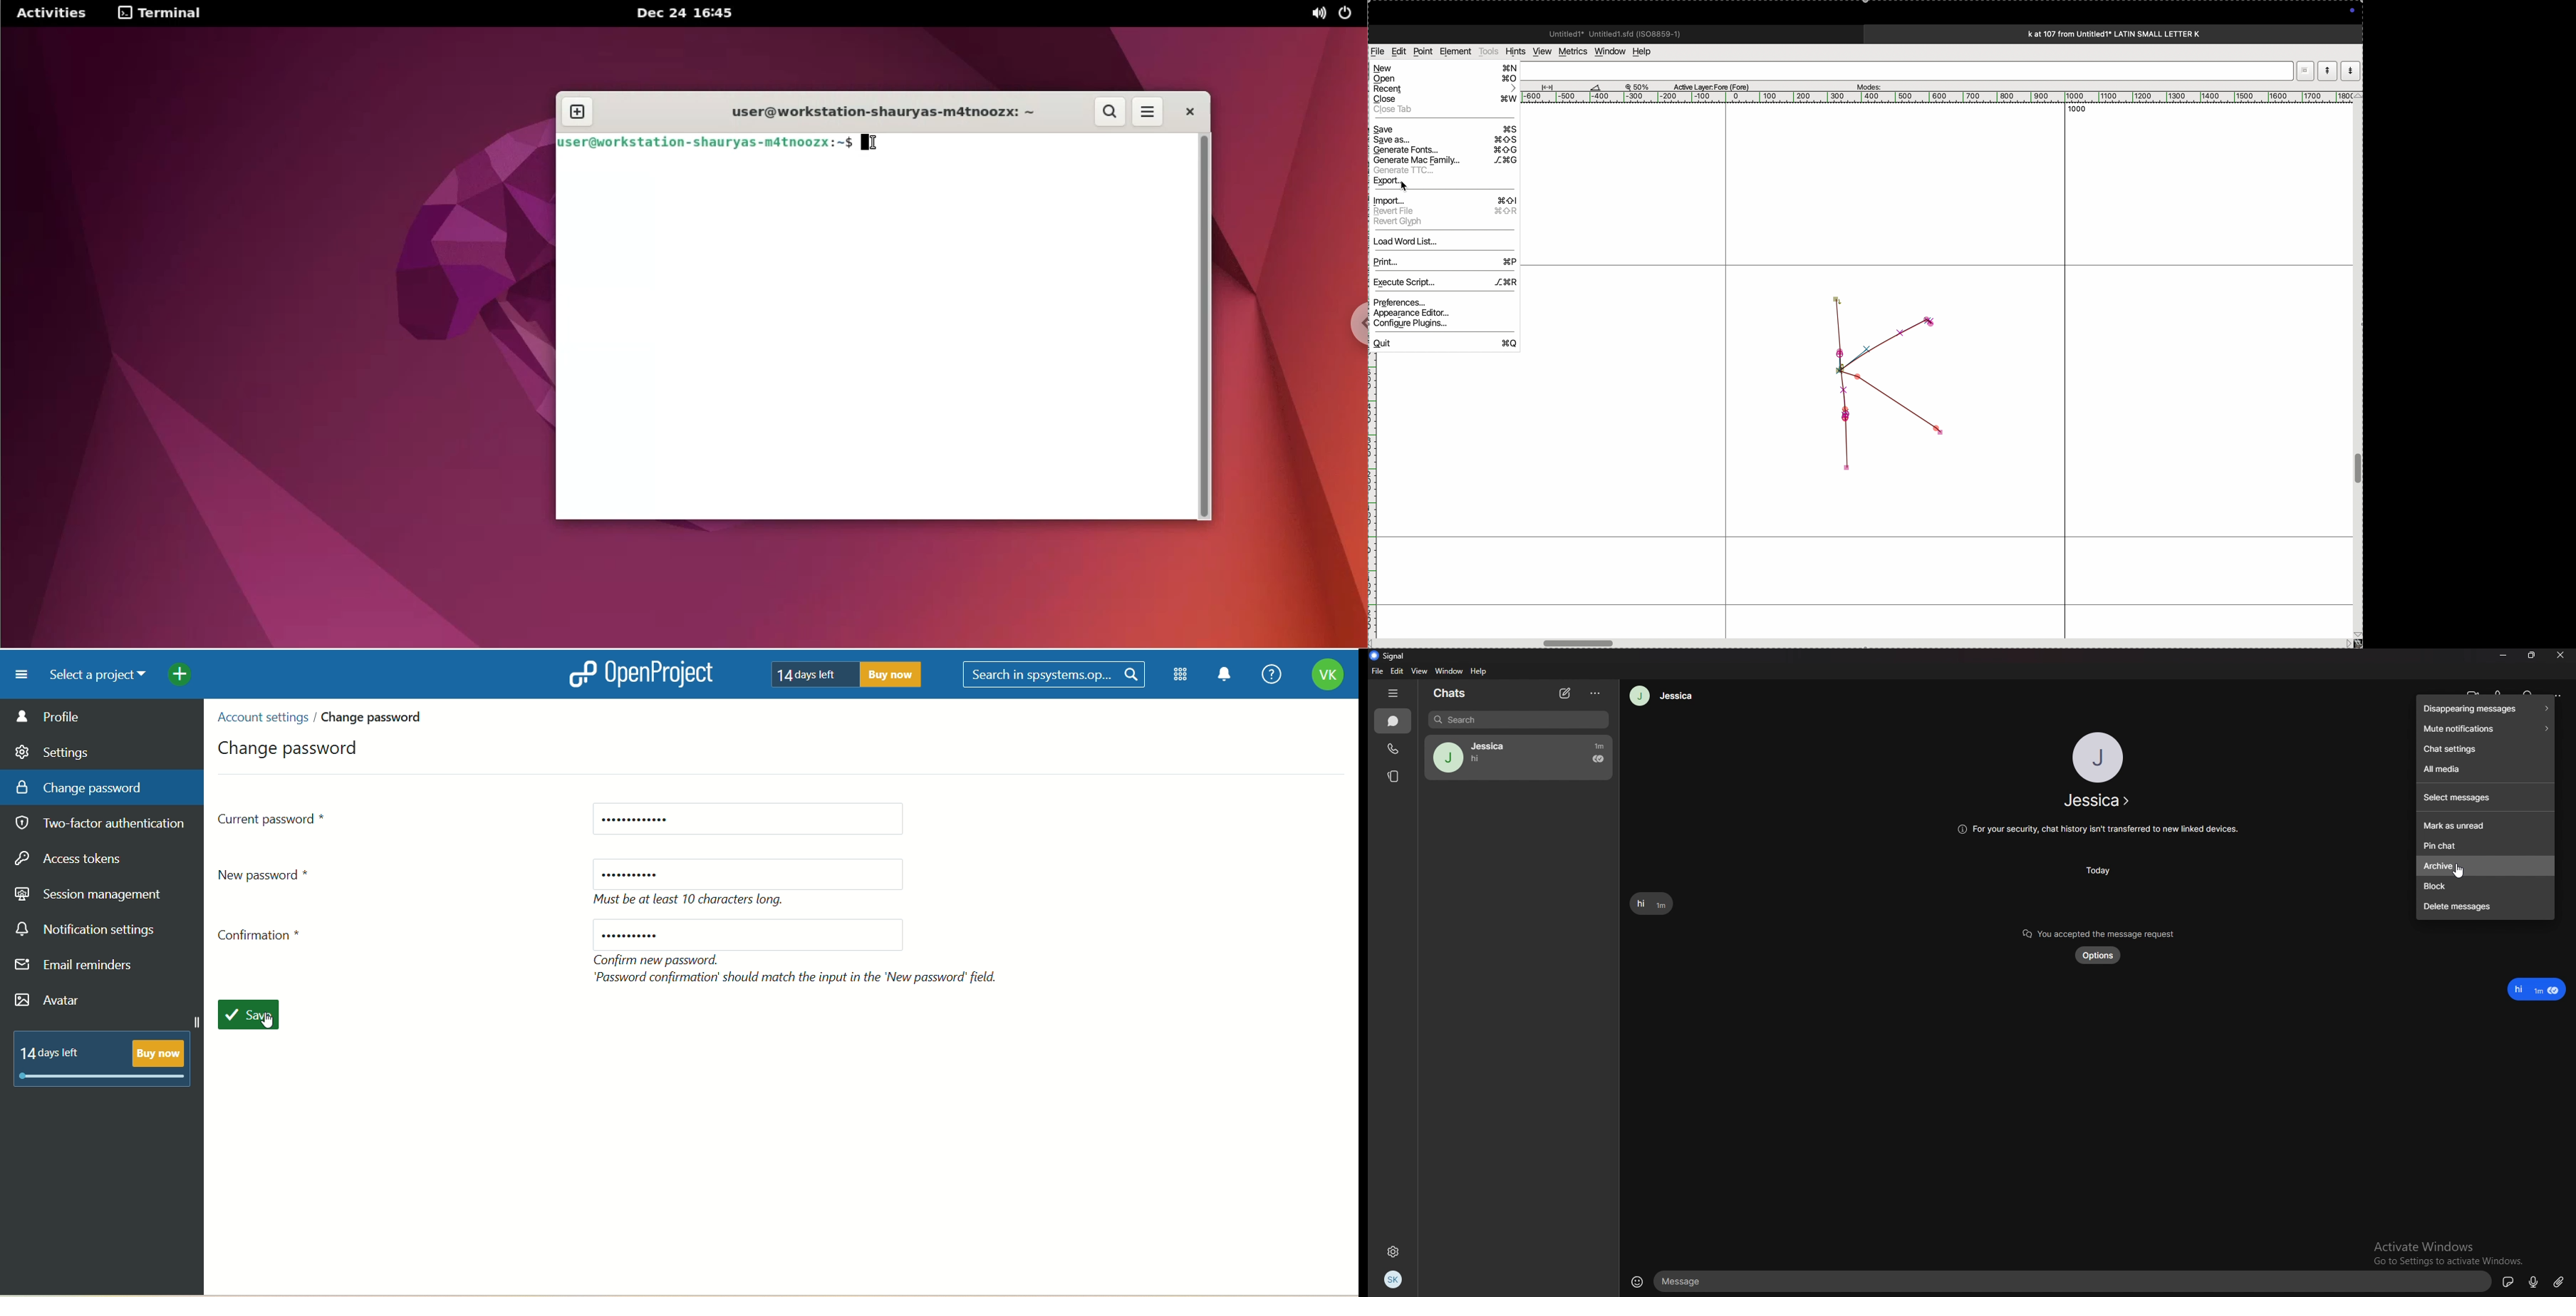  I want to click on title, so click(2137, 33).